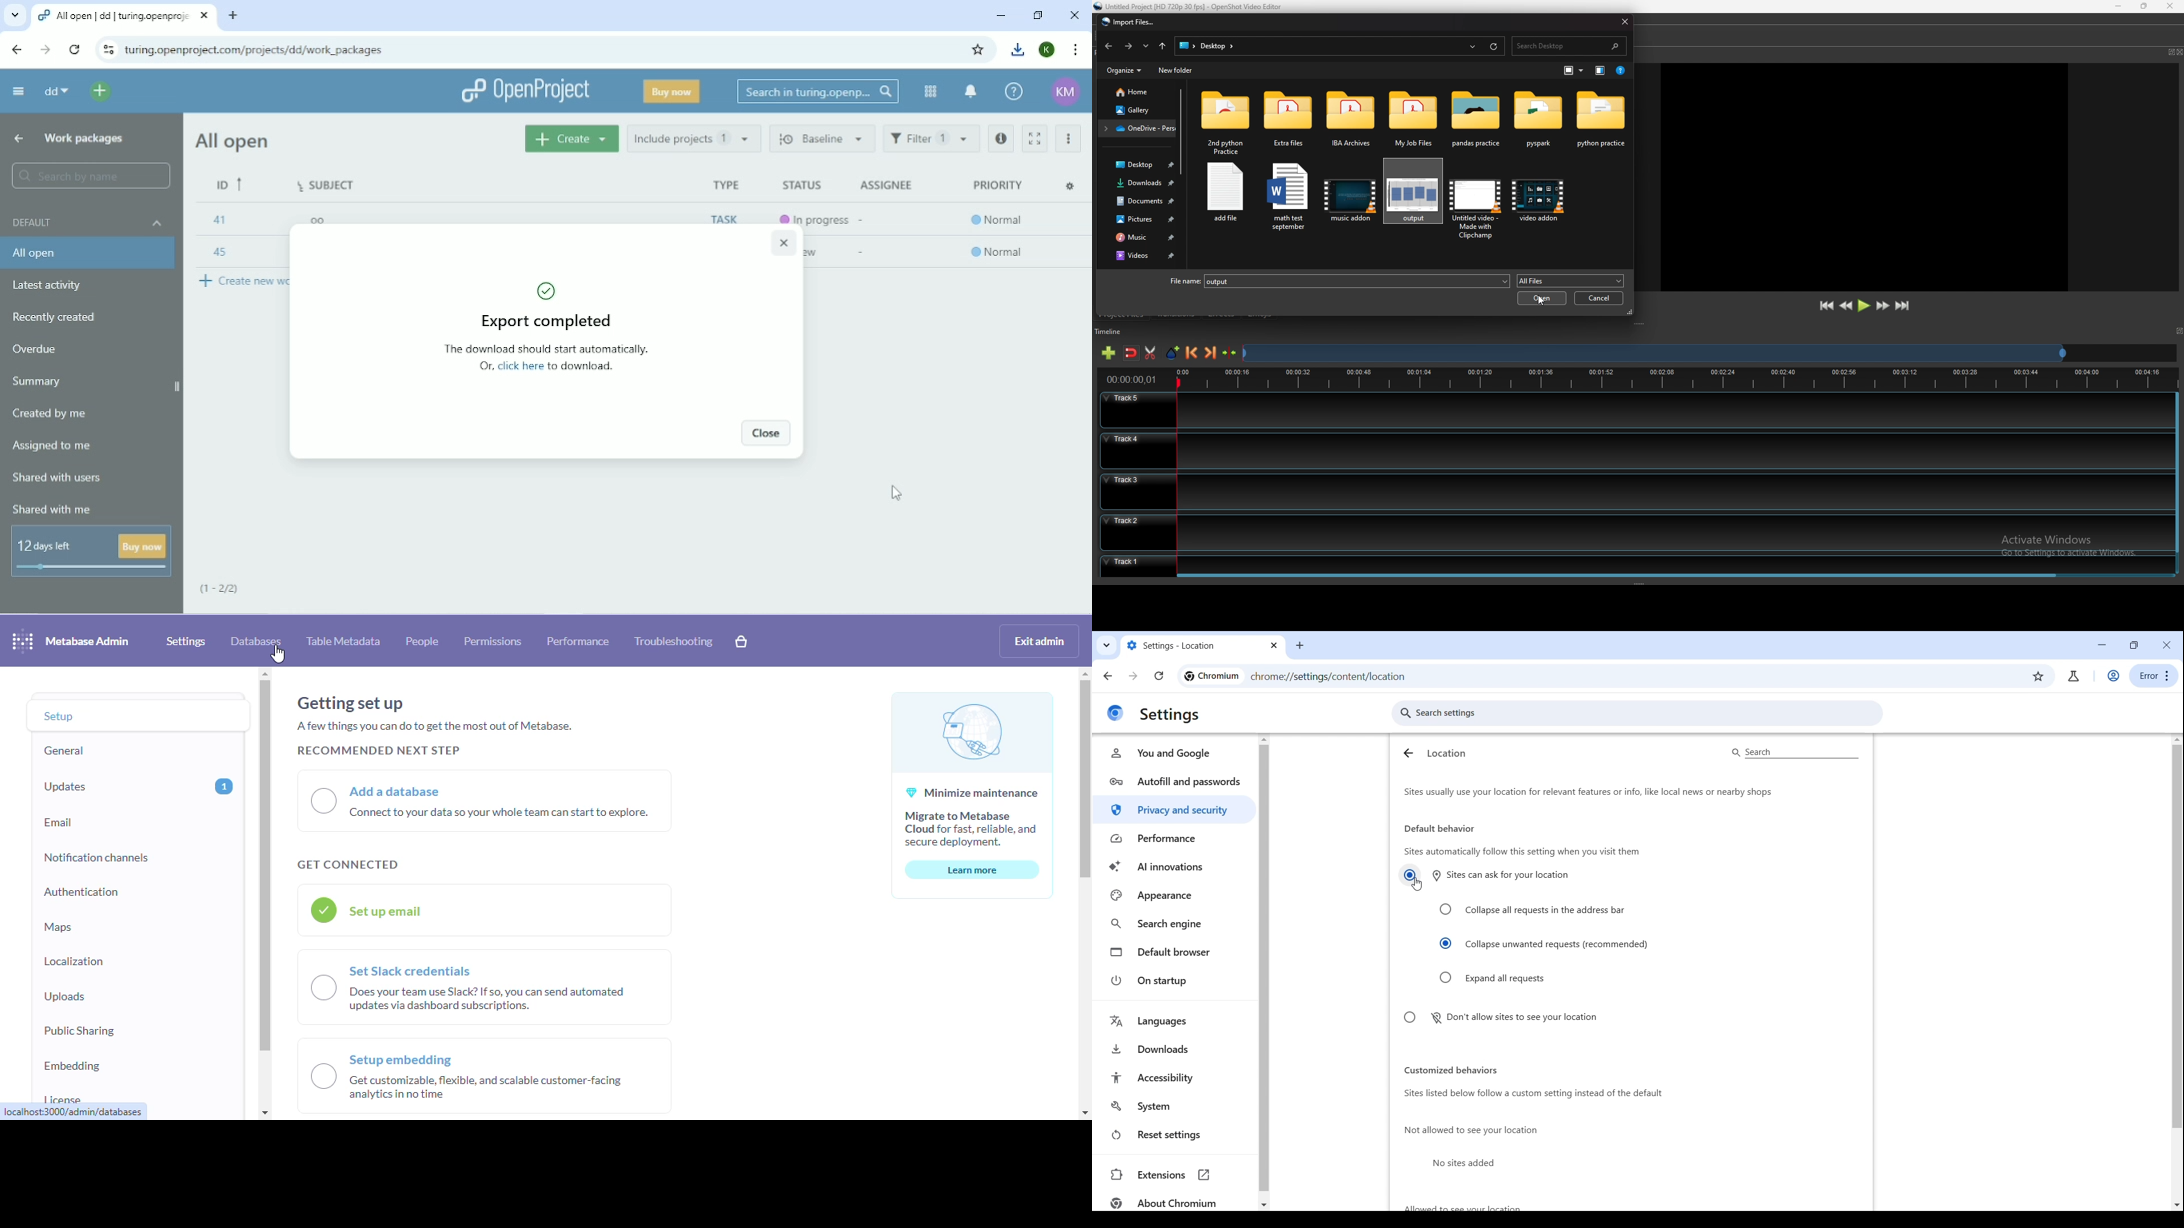 The height and width of the screenshot is (1232, 2184). What do you see at coordinates (2177, 739) in the screenshot?
I see `Quick slide to top` at bounding box center [2177, 739].